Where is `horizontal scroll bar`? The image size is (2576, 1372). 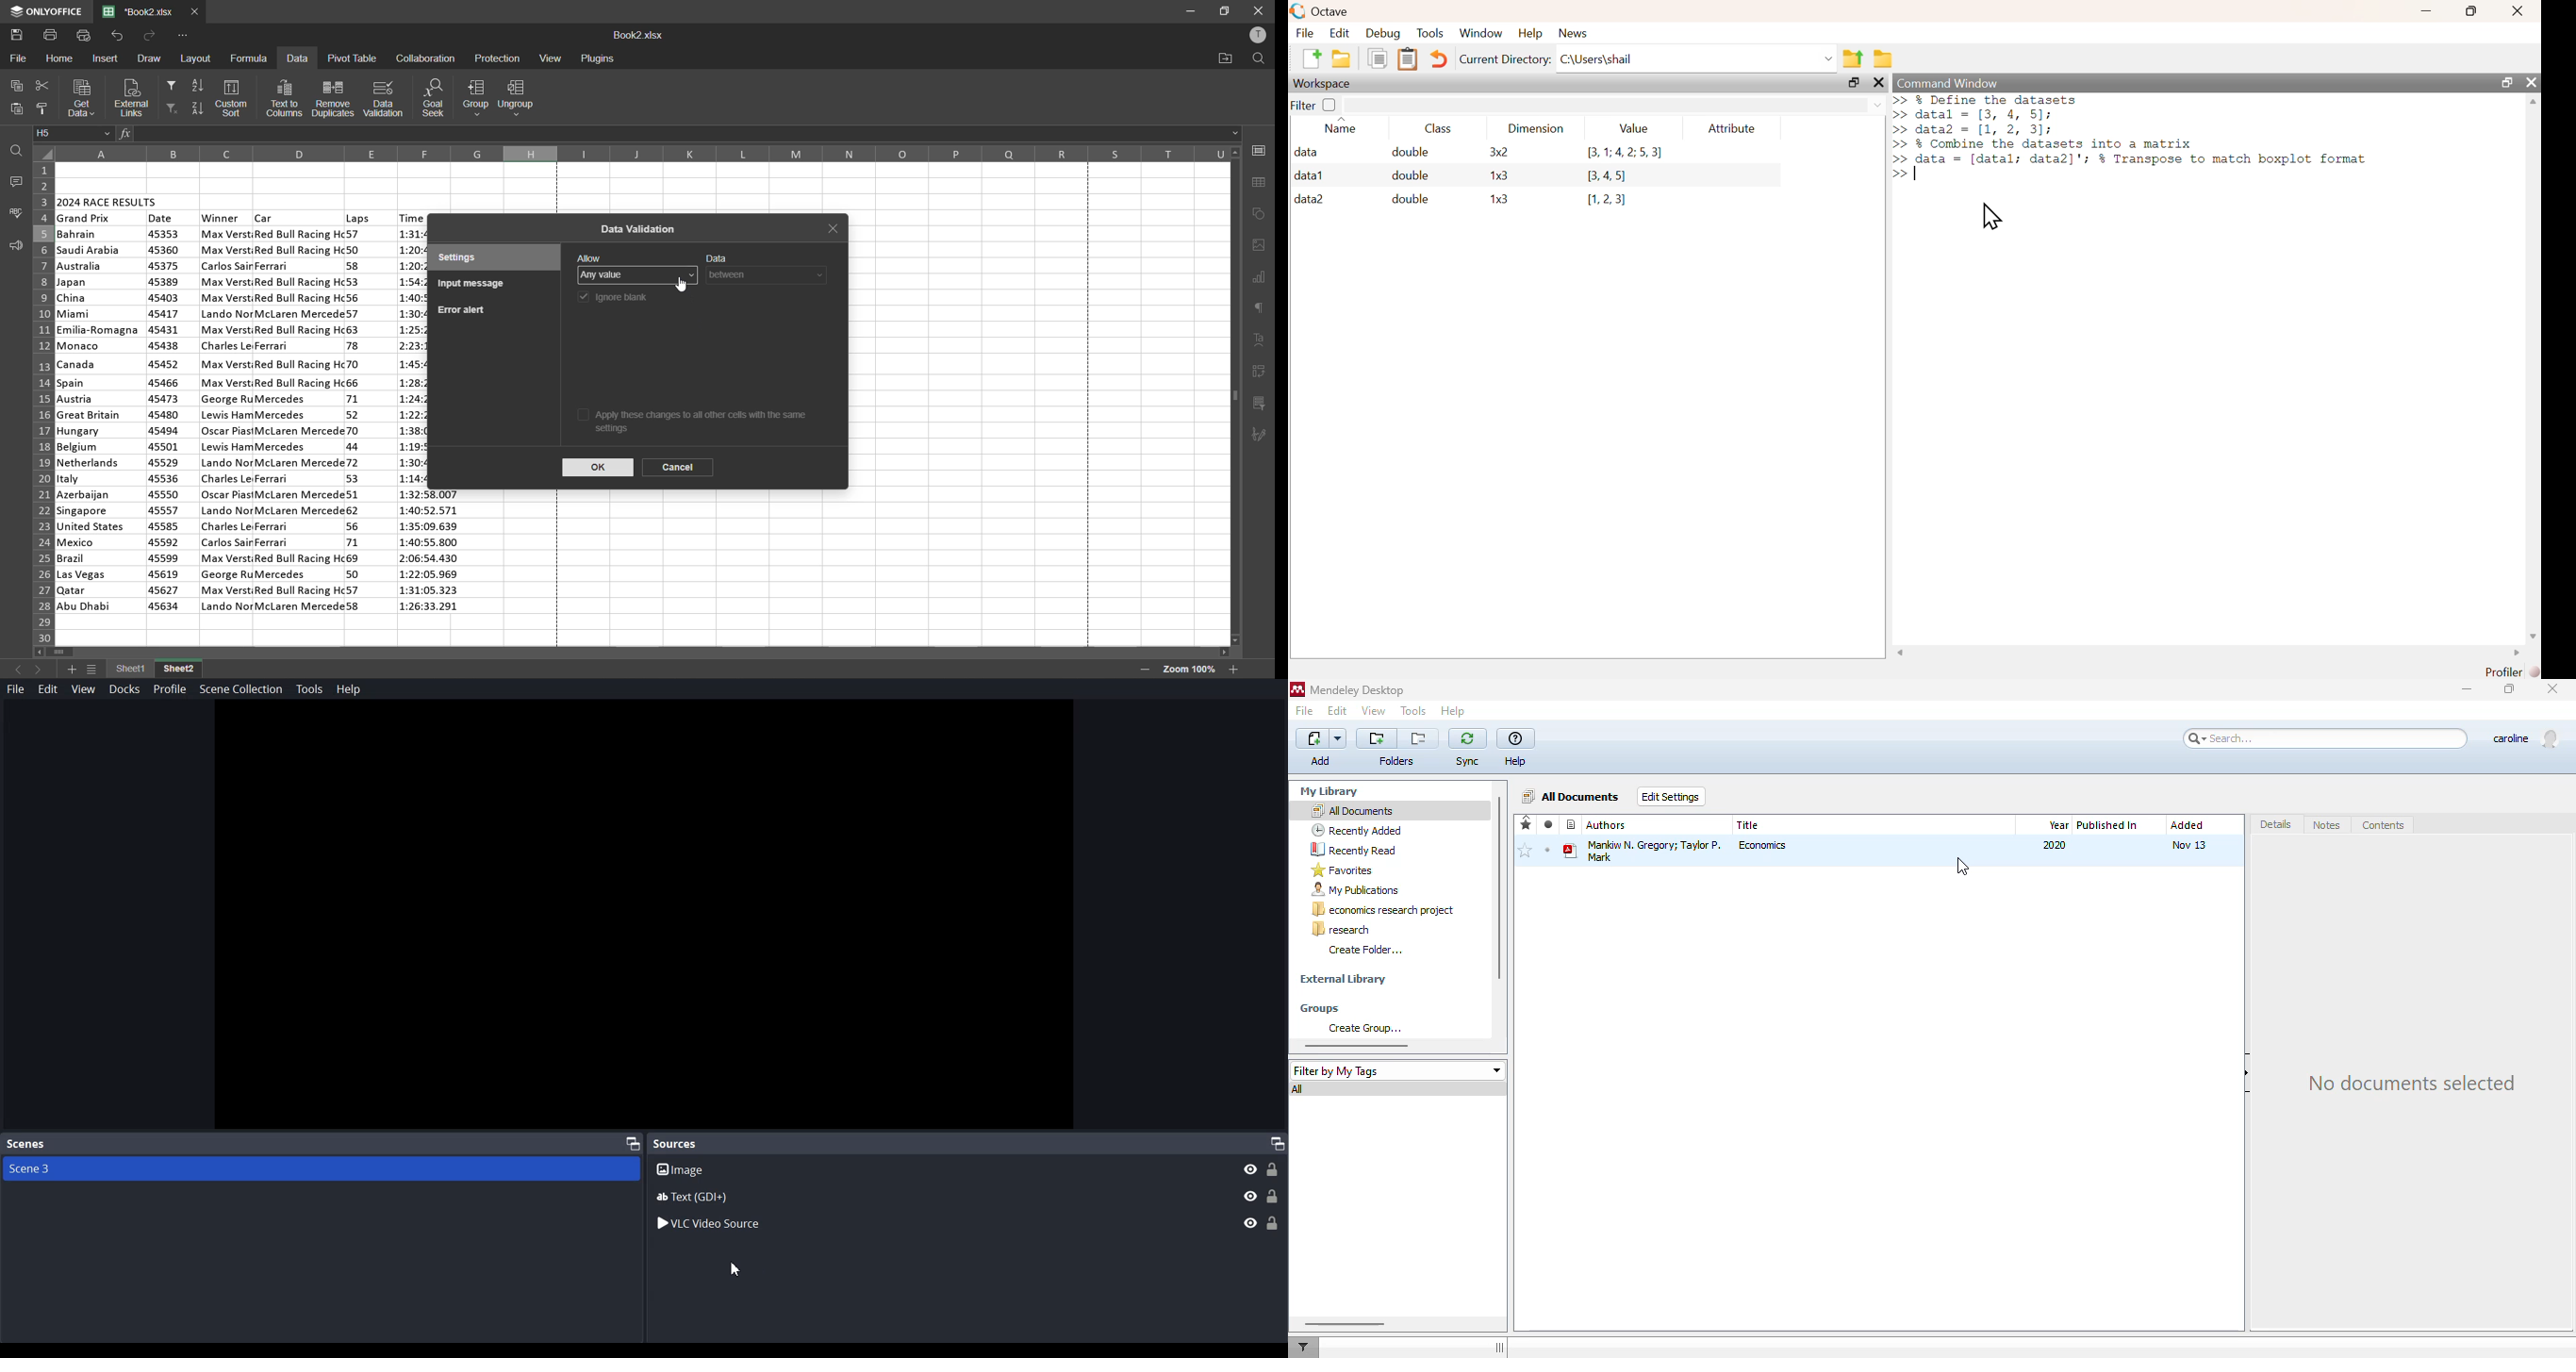 horizontal scroll bar is located at coordinates (1358, 1046).